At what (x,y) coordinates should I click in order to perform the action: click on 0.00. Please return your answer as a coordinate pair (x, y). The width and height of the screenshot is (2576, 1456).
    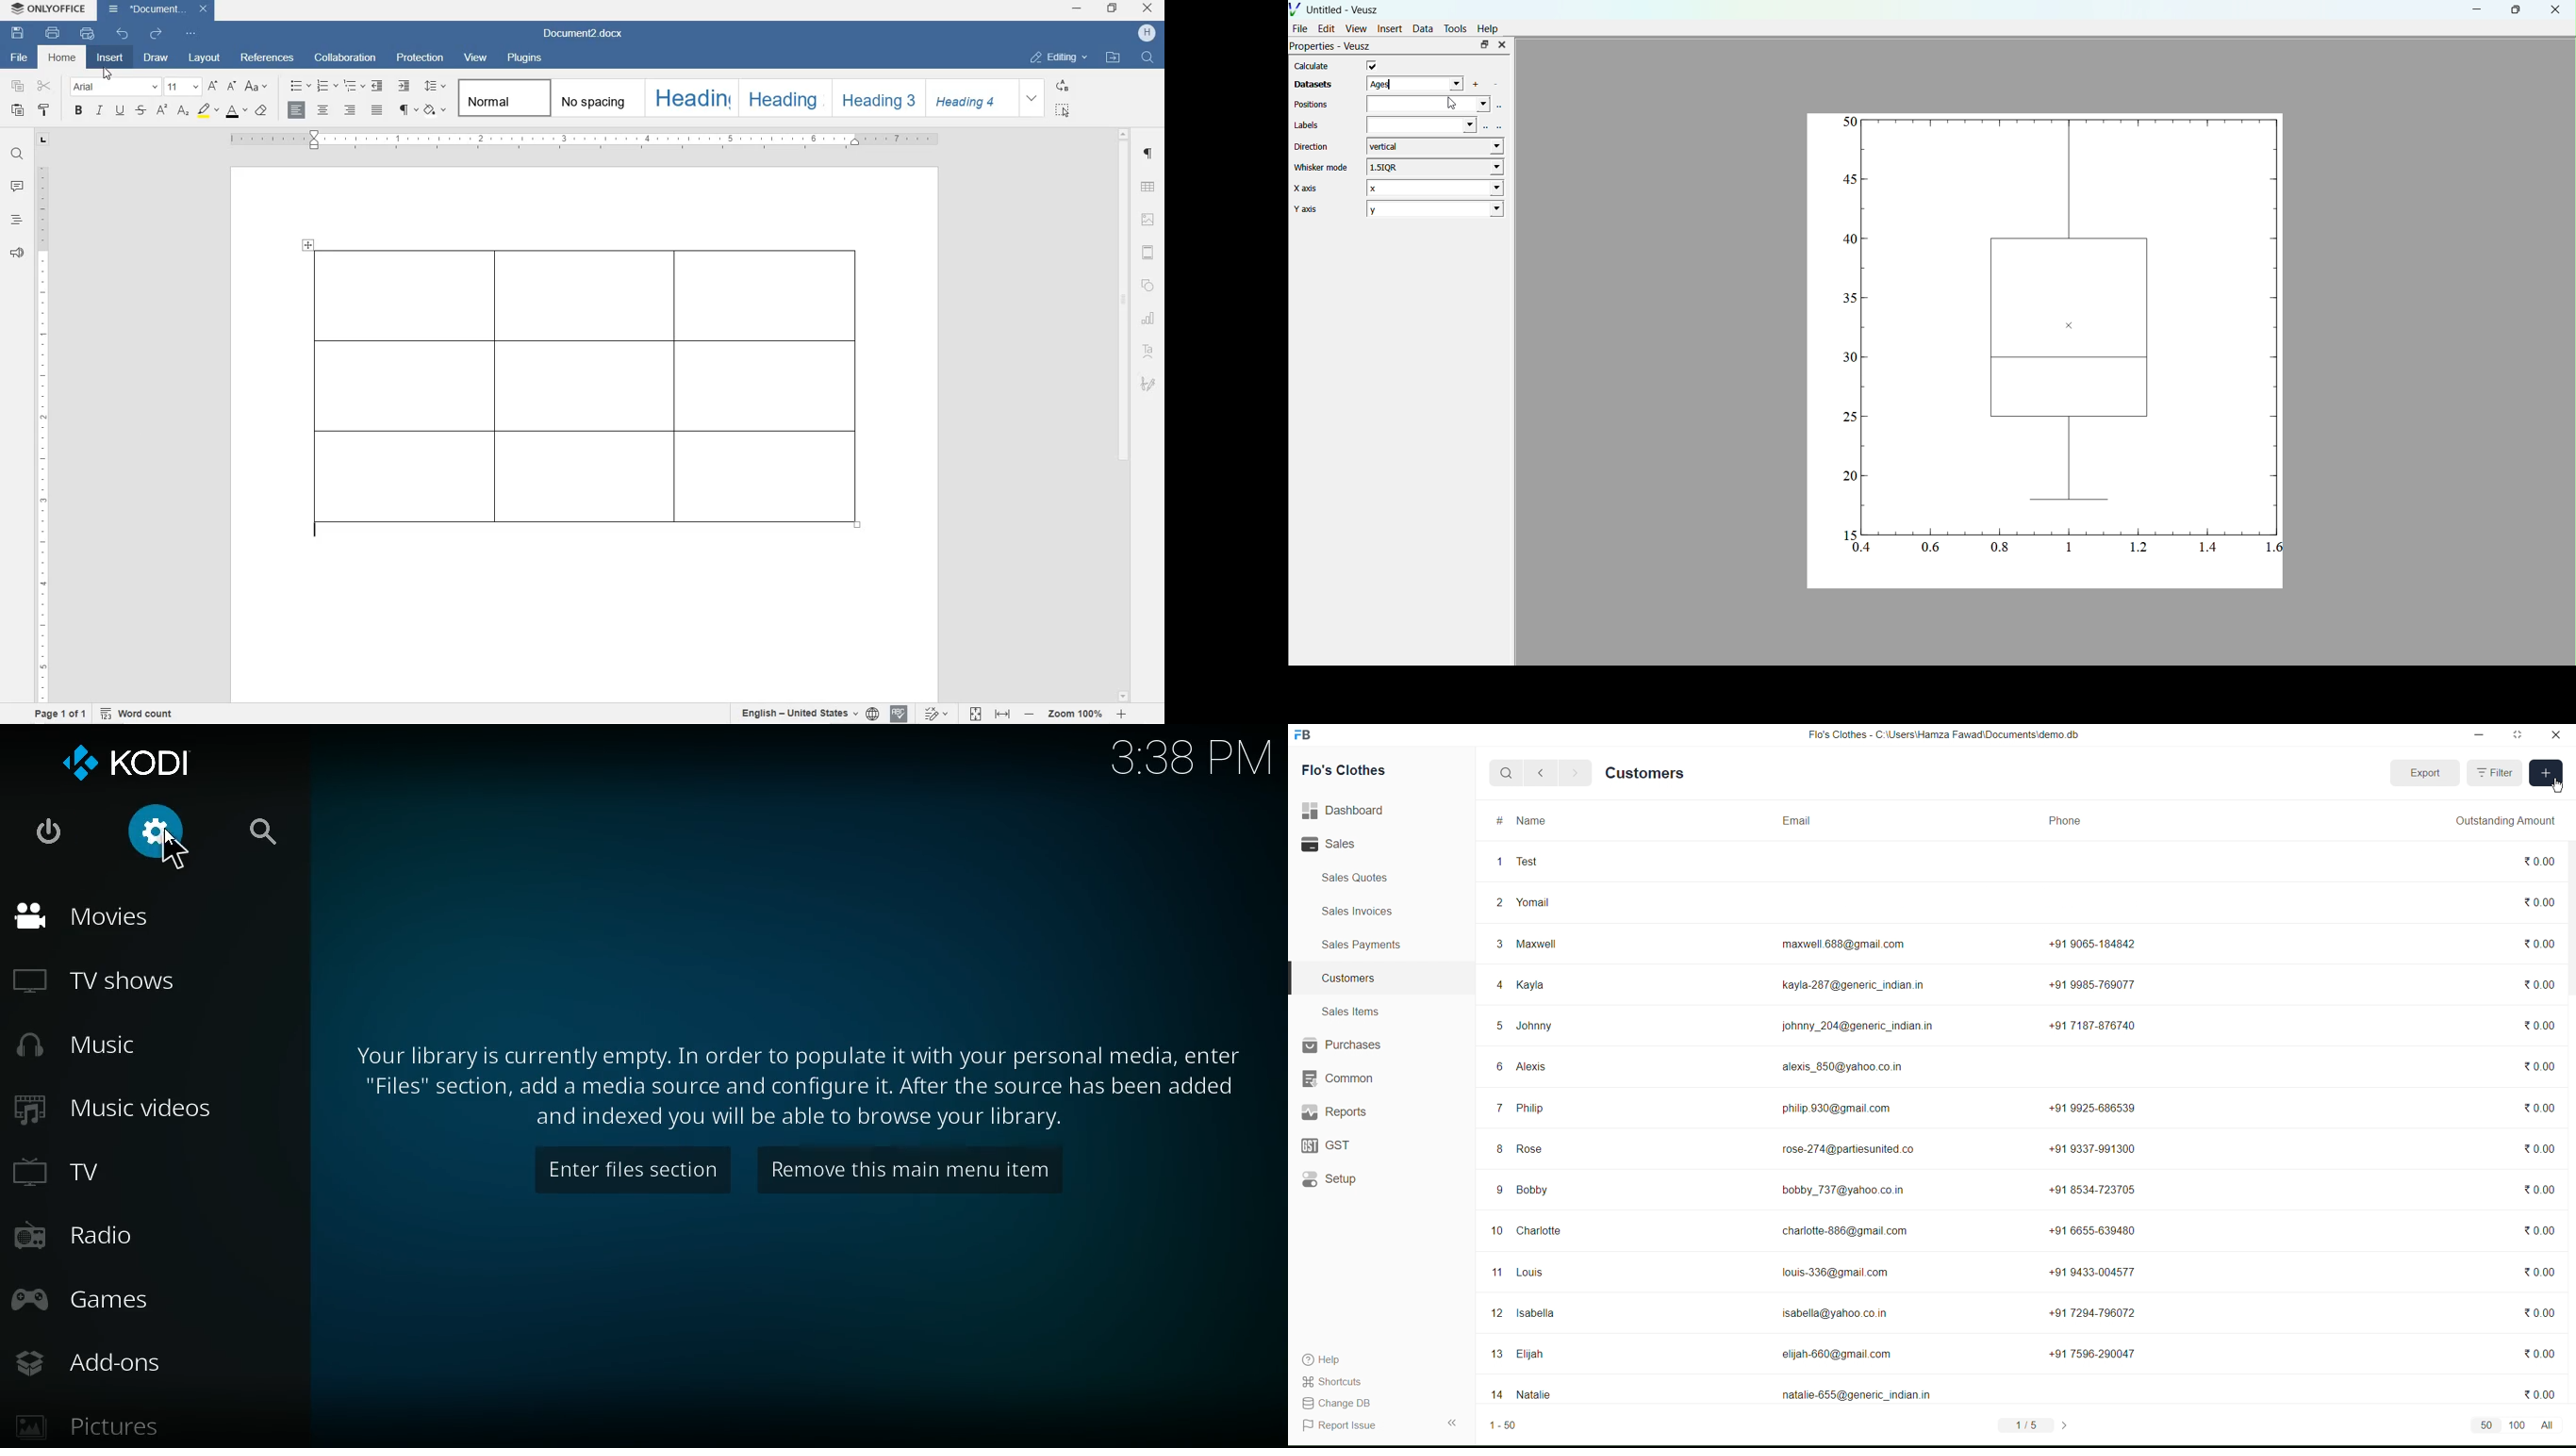
    Looking at the image, I should click on (2540, 1067).